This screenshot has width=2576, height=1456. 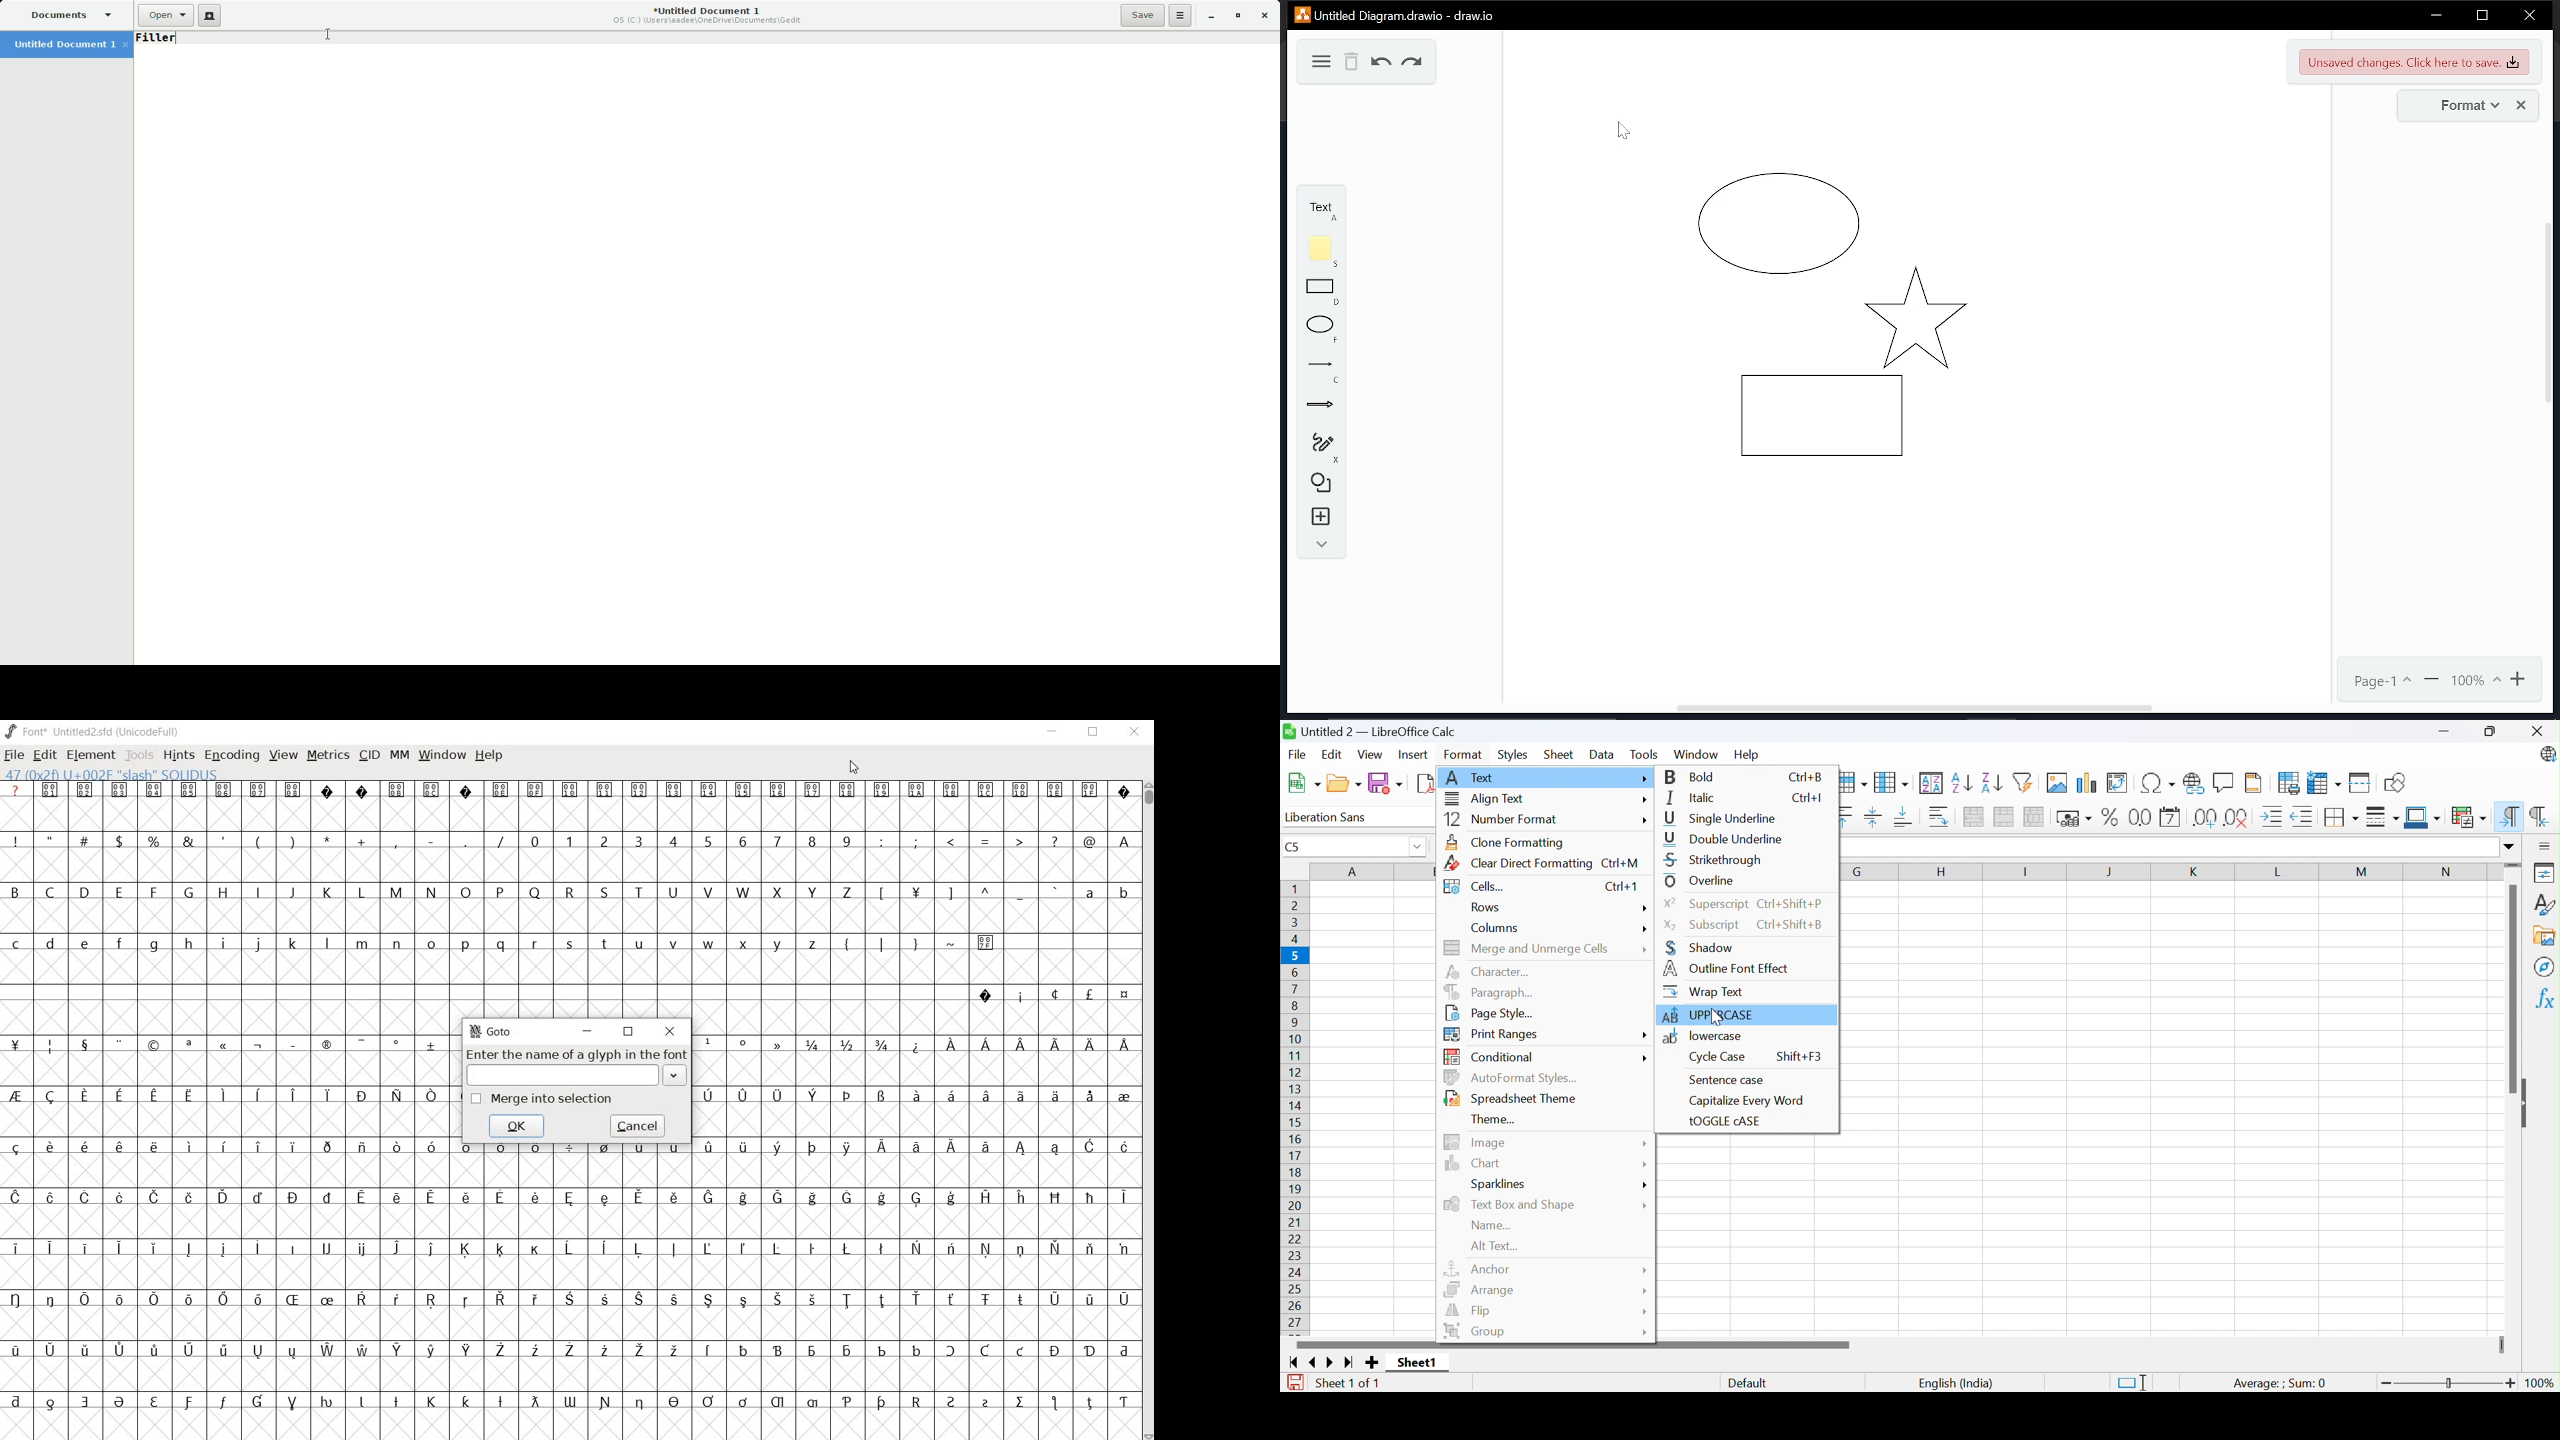 What do you see at coordinates (2526, 1101) in the screenshot?
I see `Hide` at bounding box center [2526, 1101].